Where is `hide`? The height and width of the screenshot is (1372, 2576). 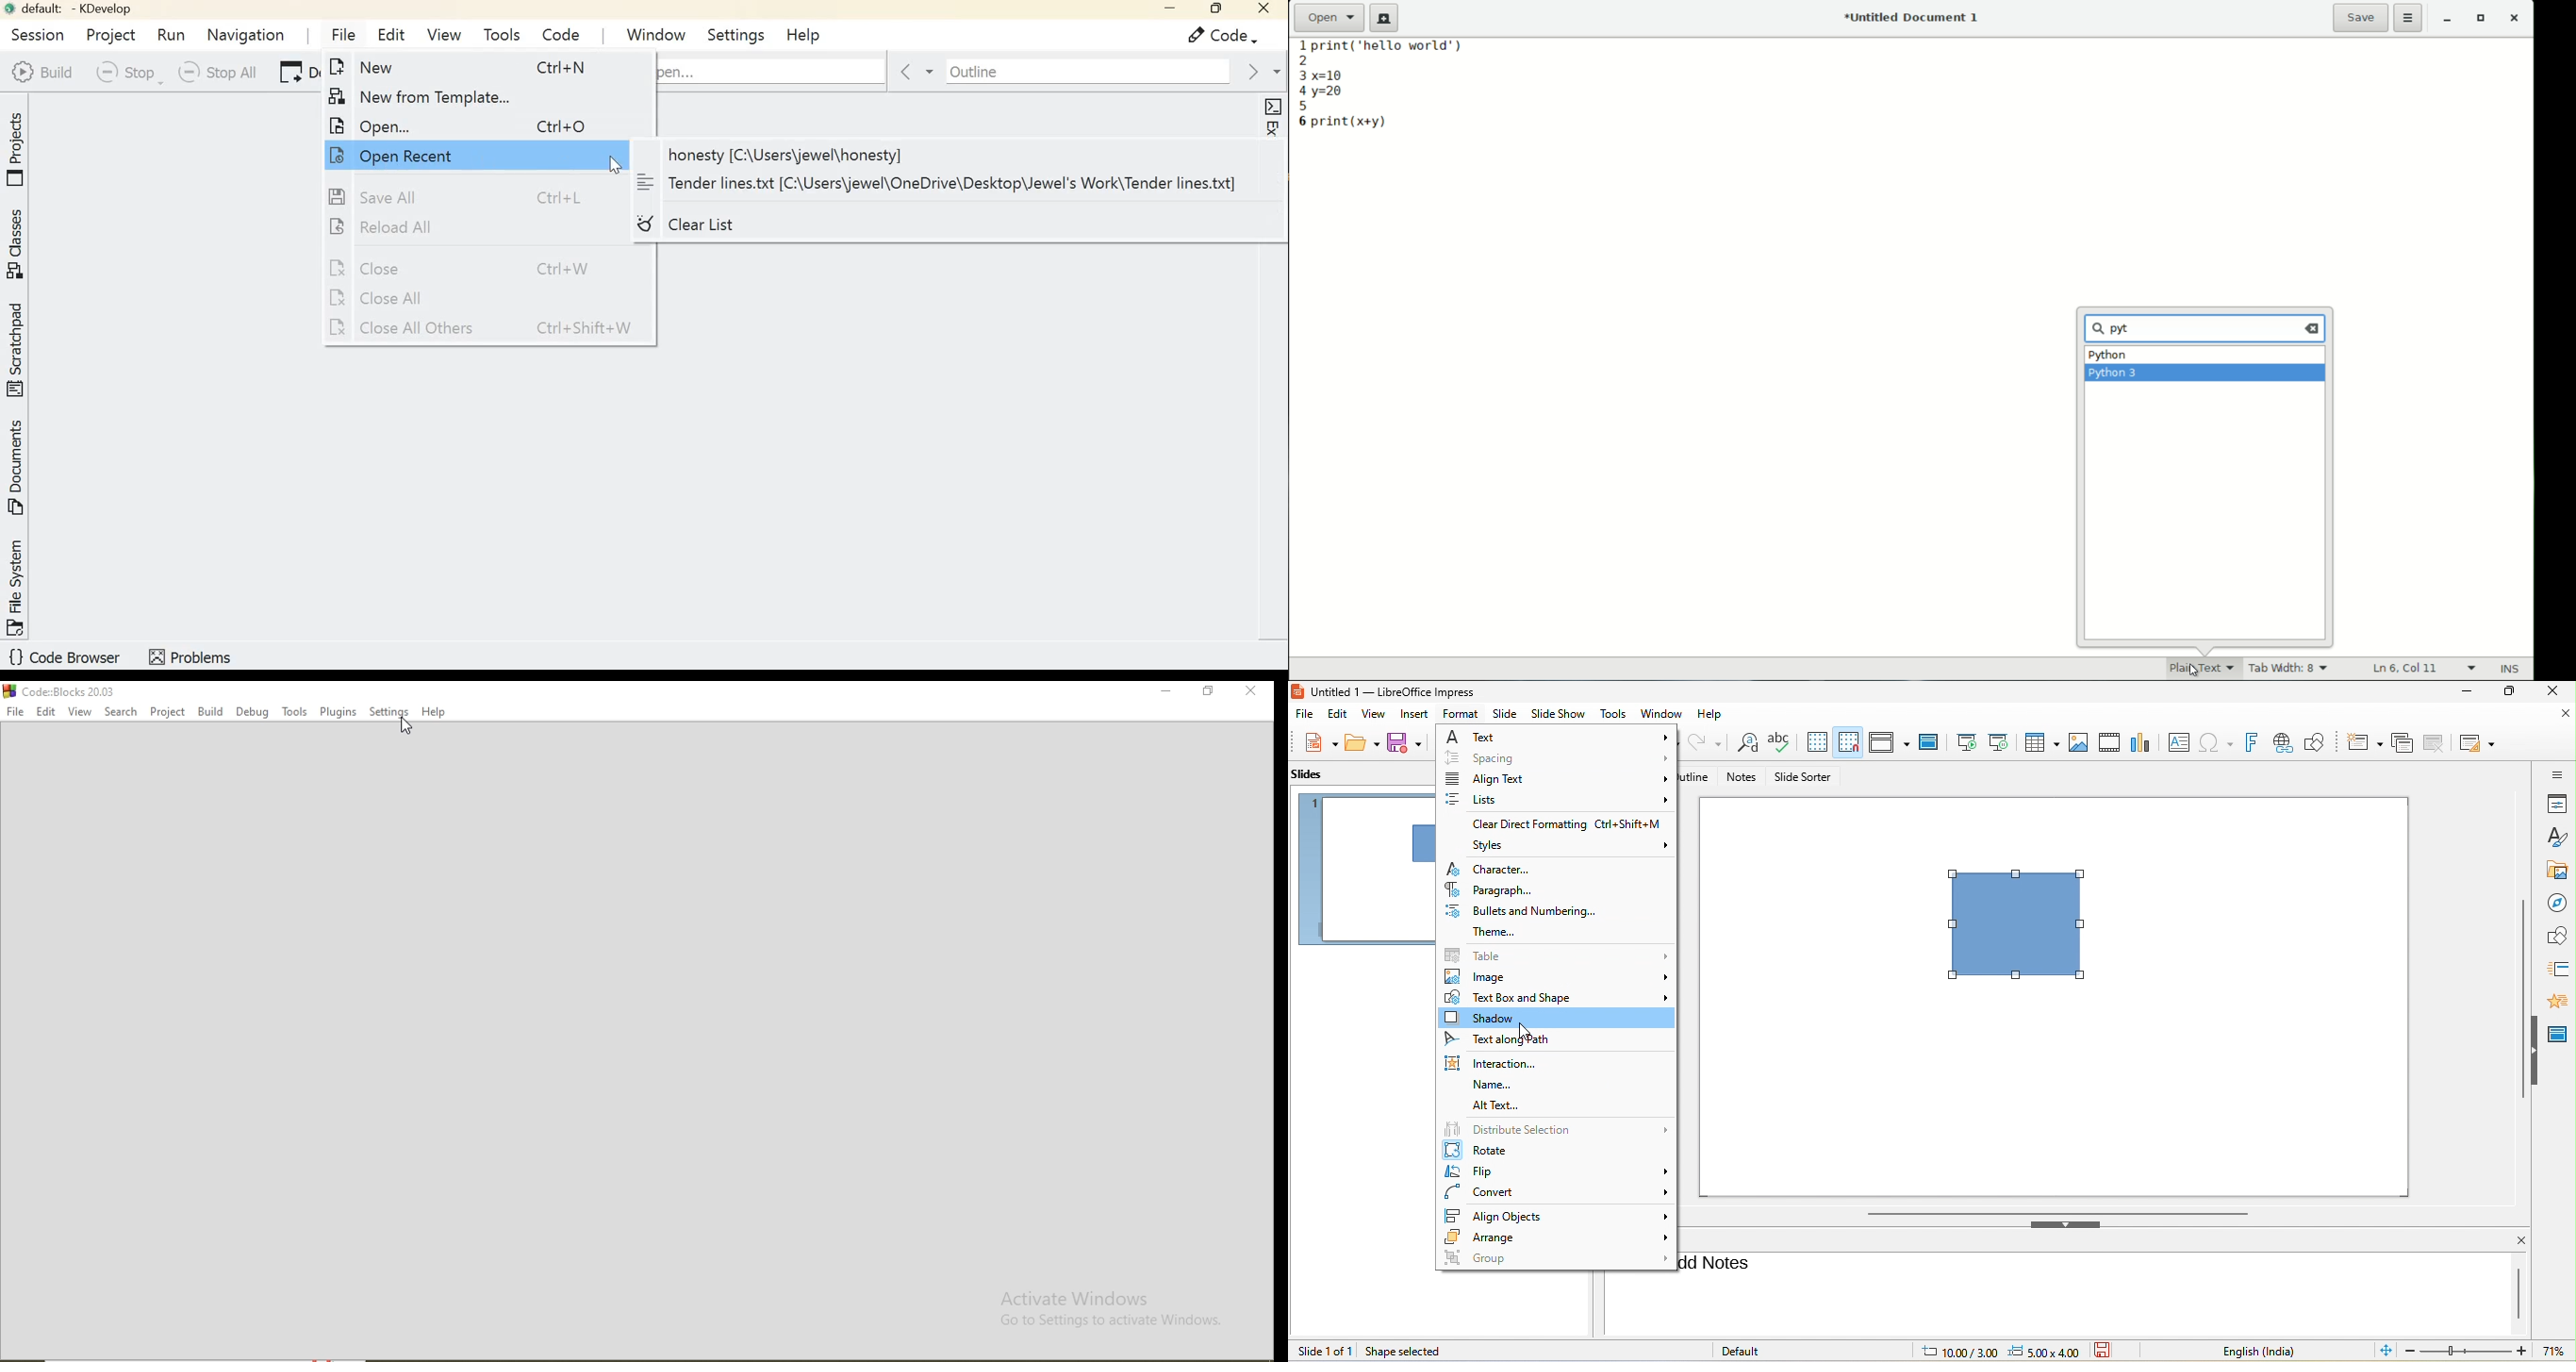
hide is located at coordinates (2070, 1227).